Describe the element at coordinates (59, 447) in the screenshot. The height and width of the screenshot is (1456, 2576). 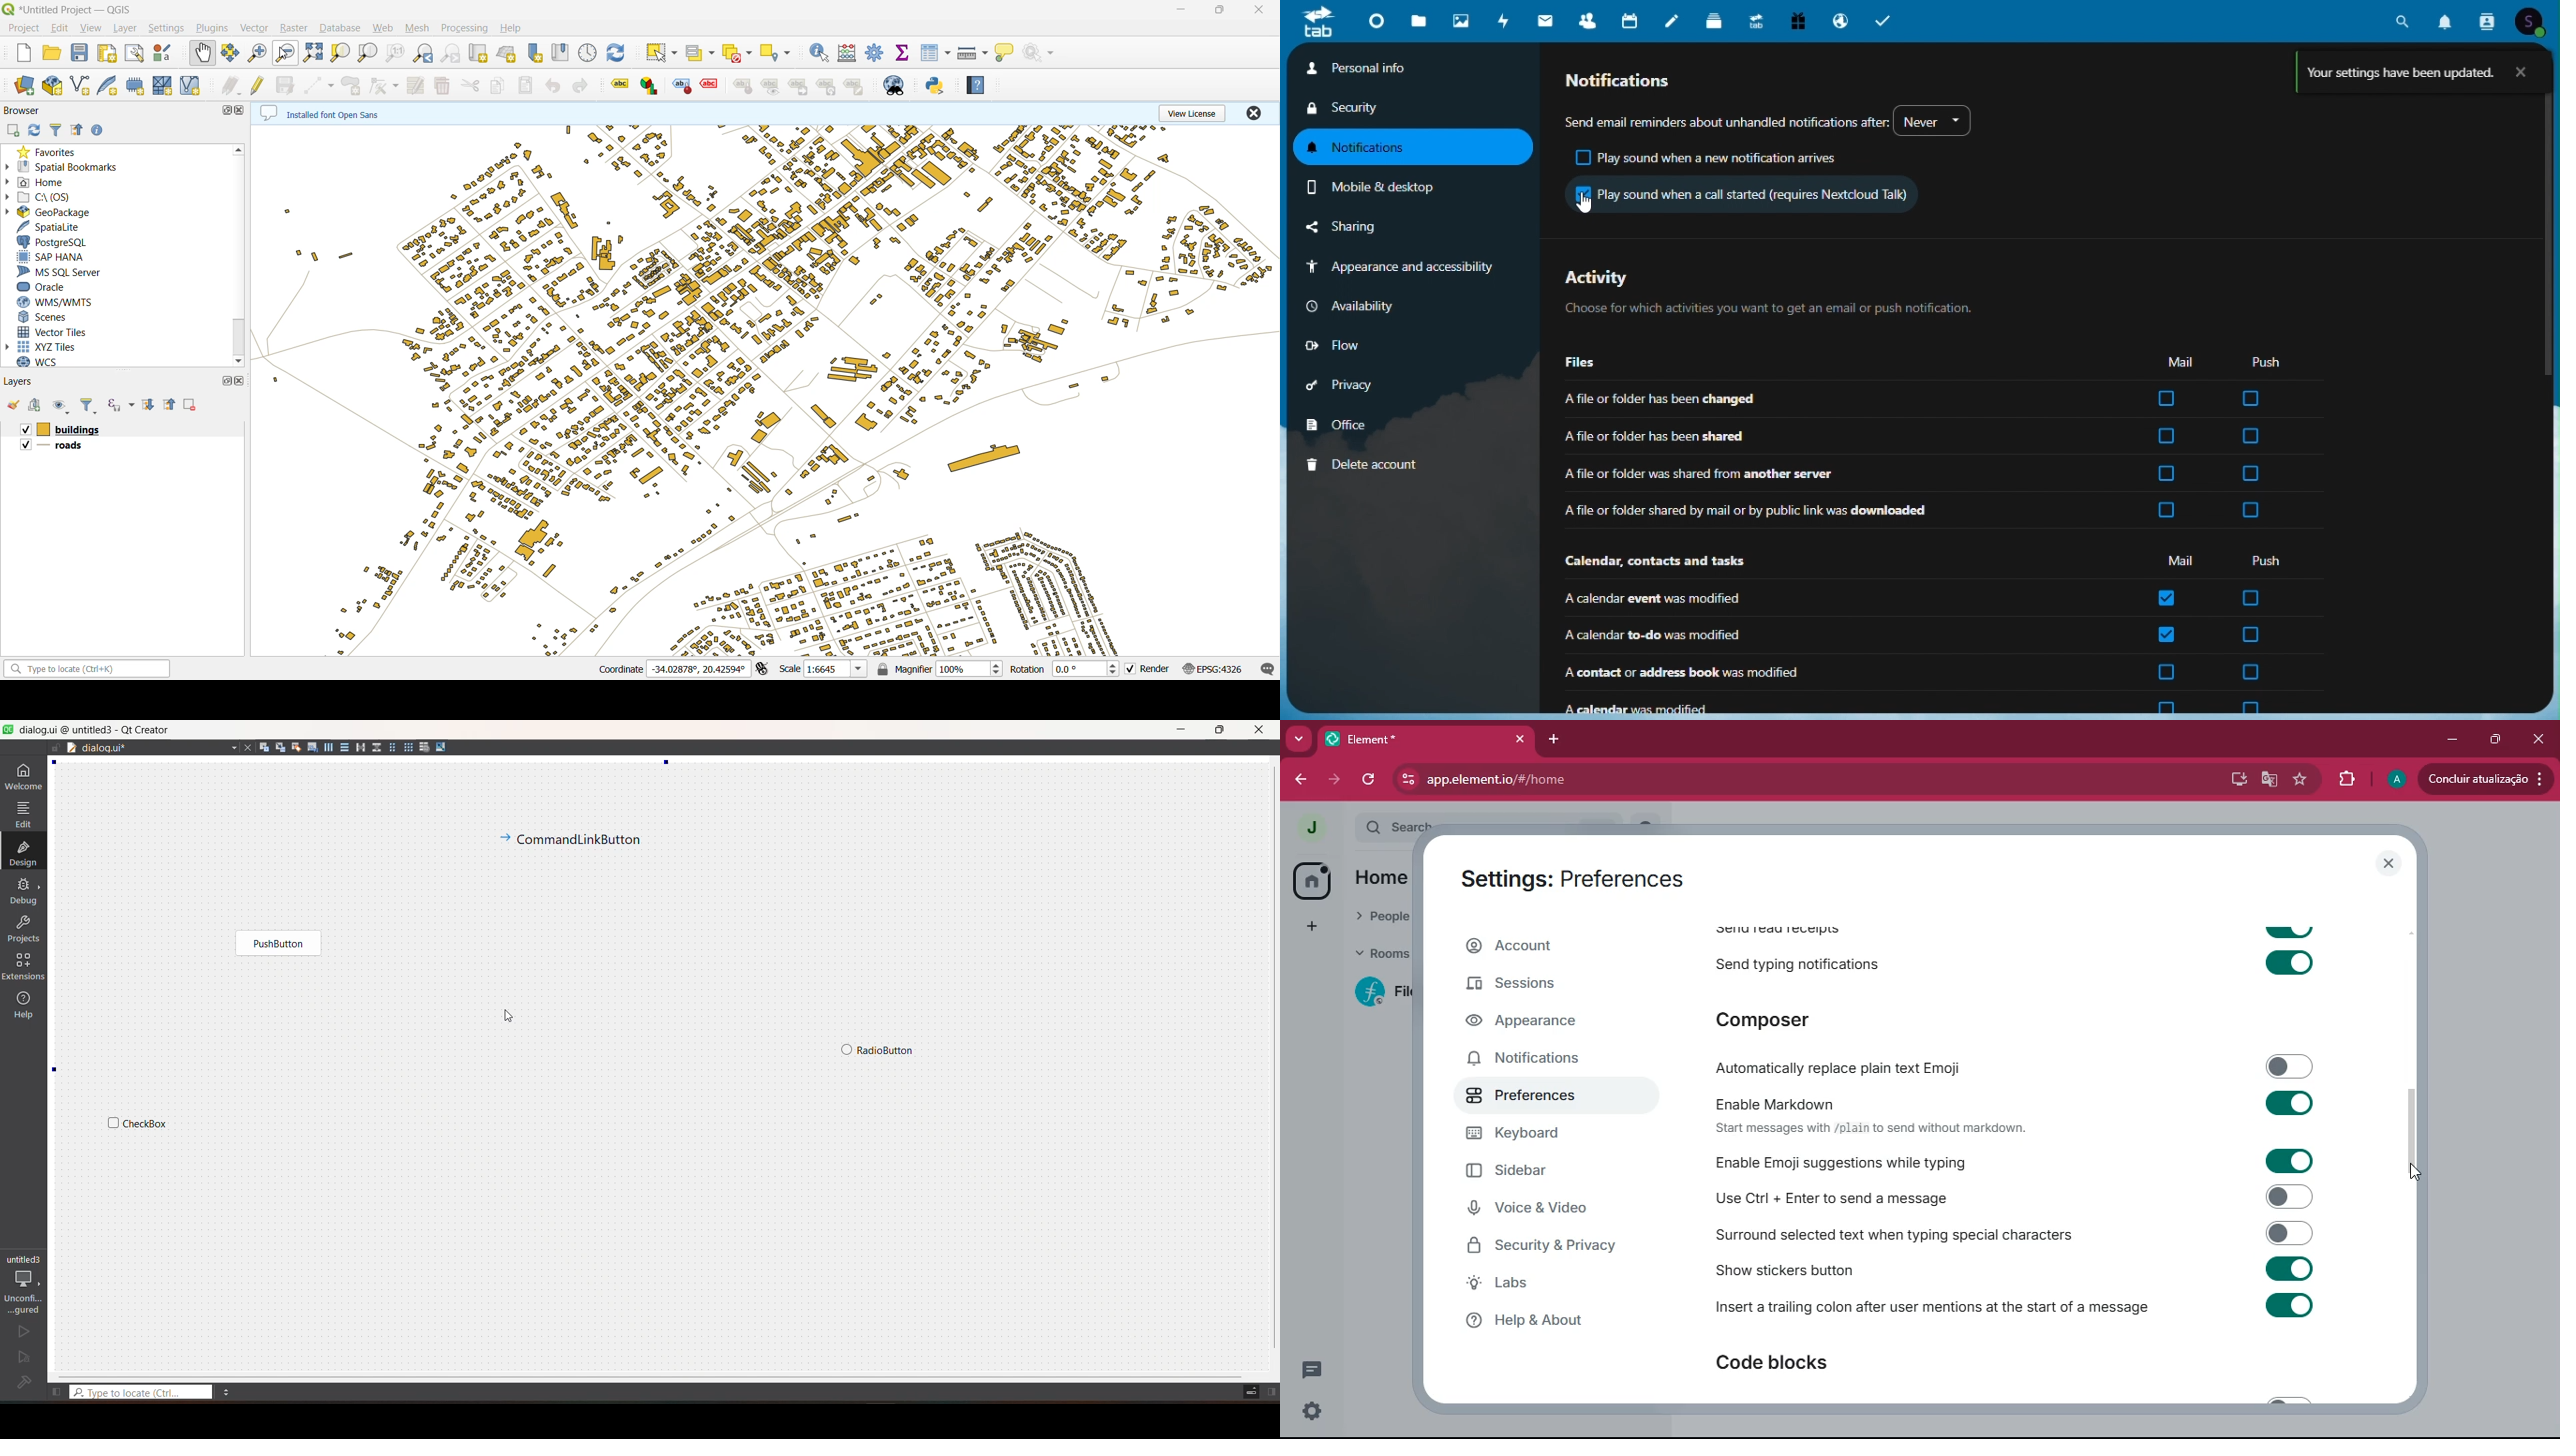
I see `layers` at that location.